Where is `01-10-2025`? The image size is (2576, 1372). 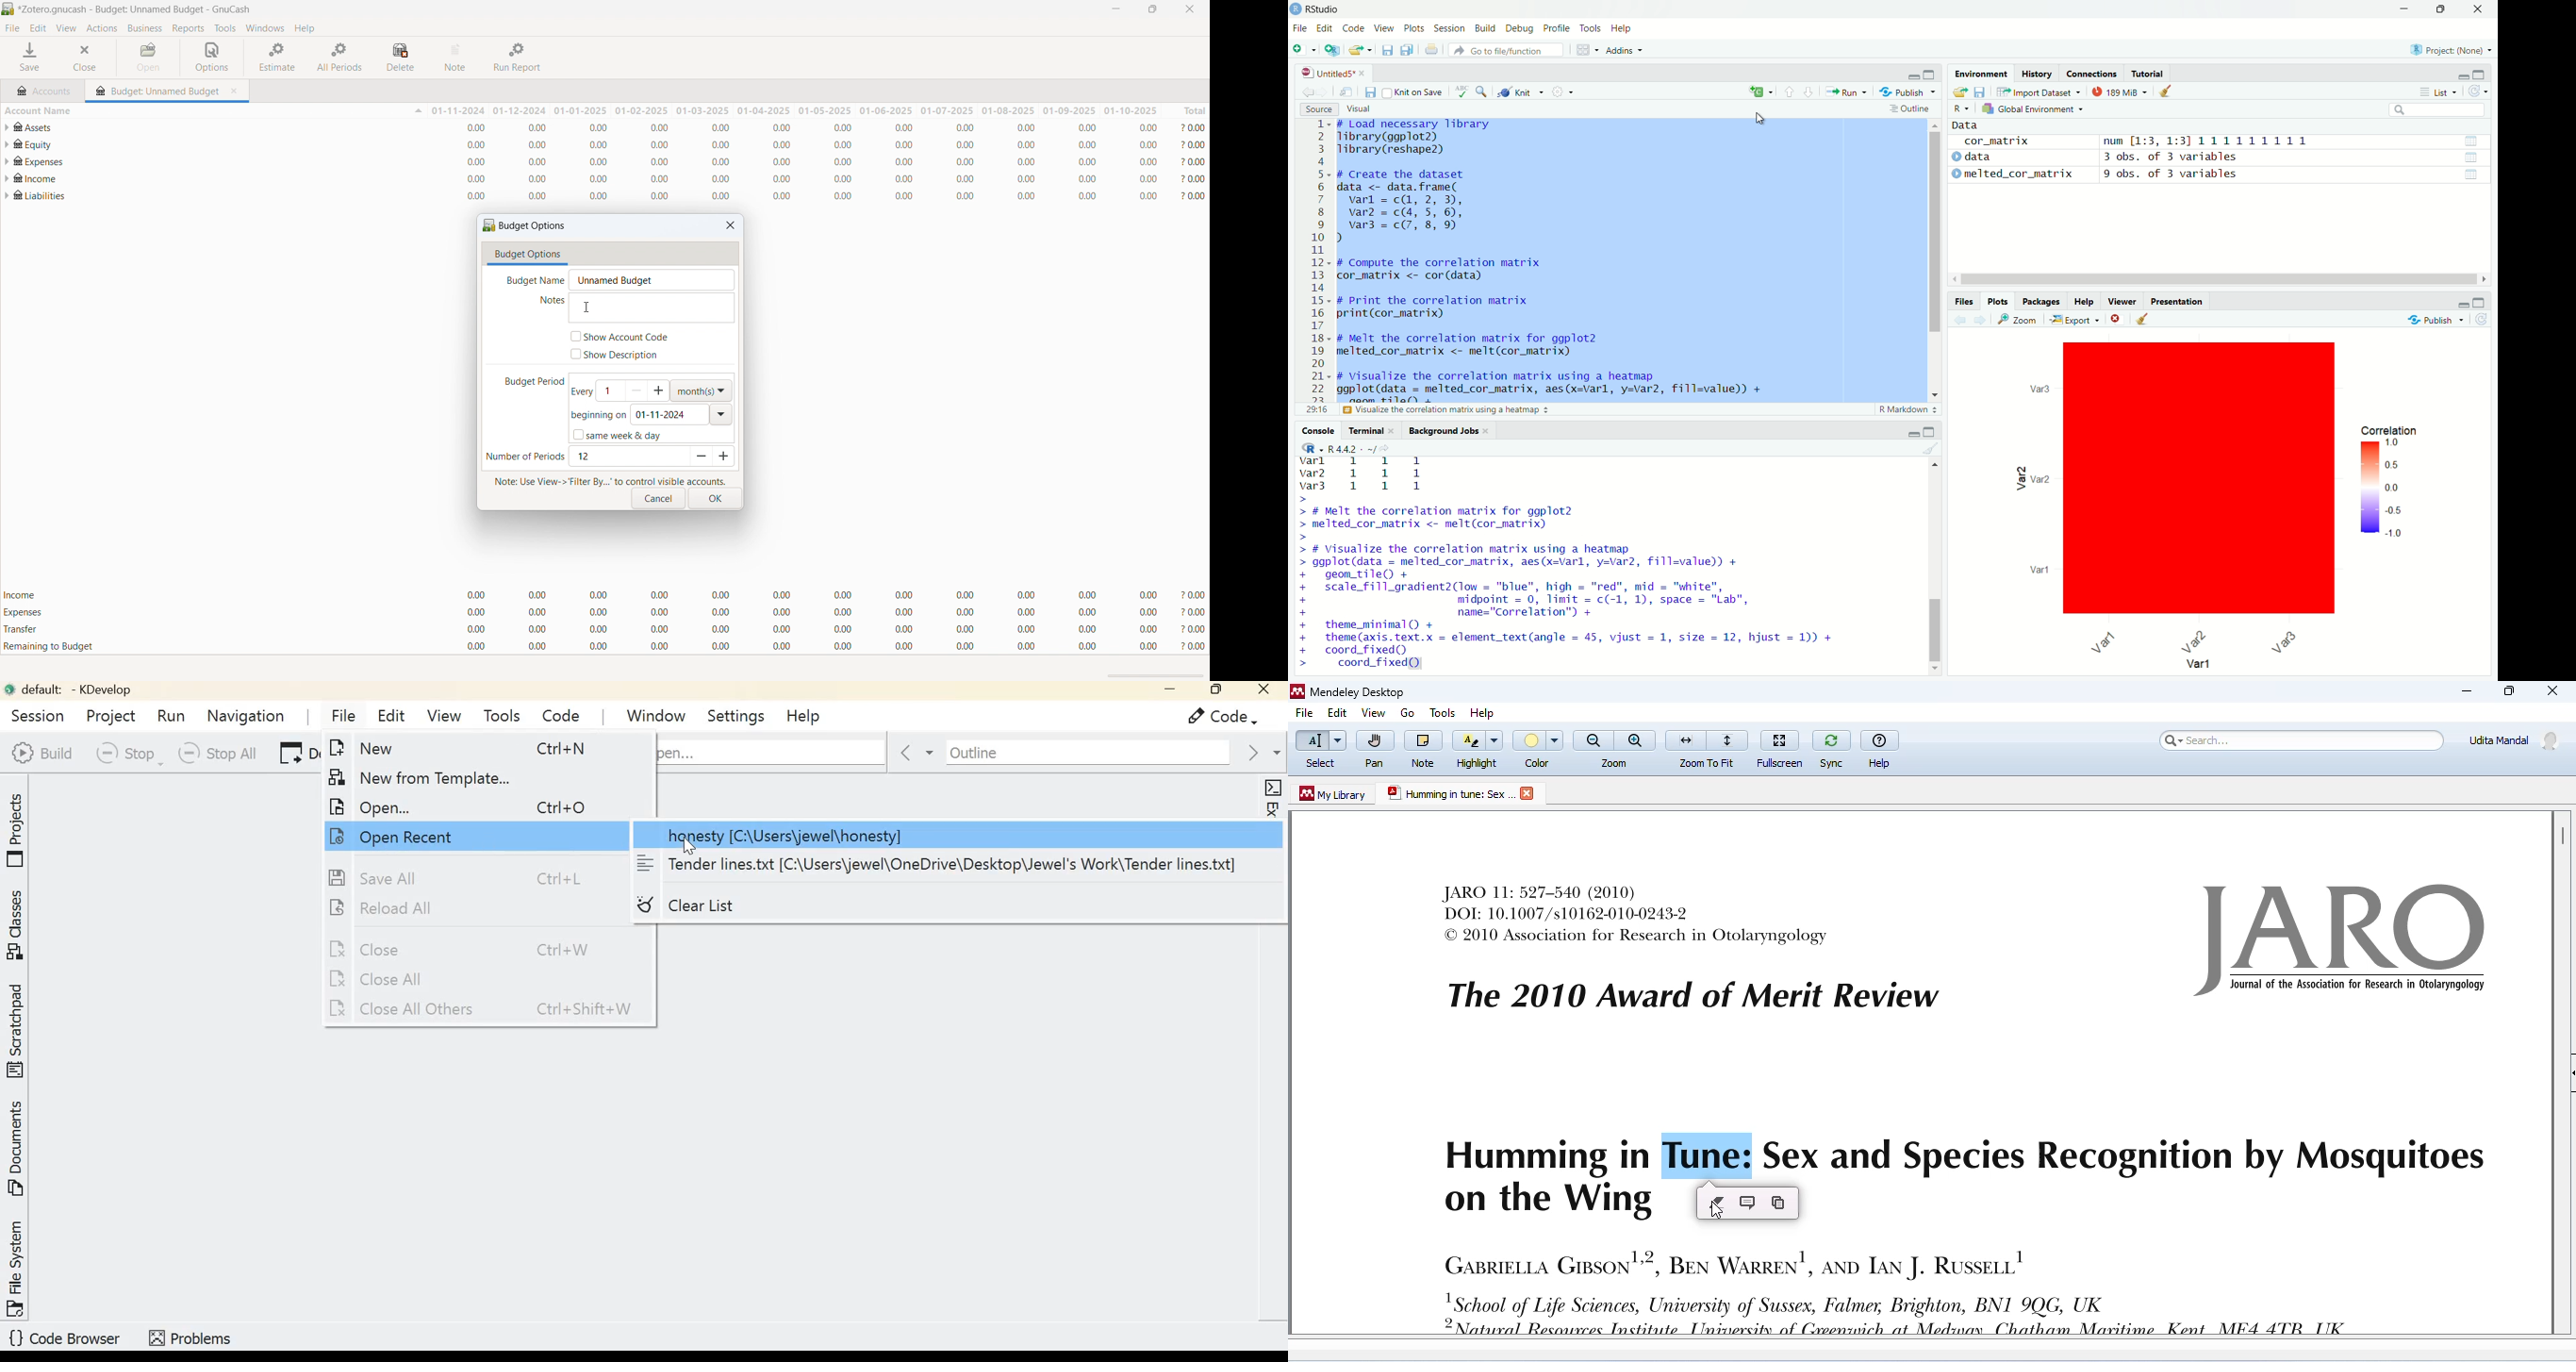 01-10-2025 is located at coordinates (1131, 110).